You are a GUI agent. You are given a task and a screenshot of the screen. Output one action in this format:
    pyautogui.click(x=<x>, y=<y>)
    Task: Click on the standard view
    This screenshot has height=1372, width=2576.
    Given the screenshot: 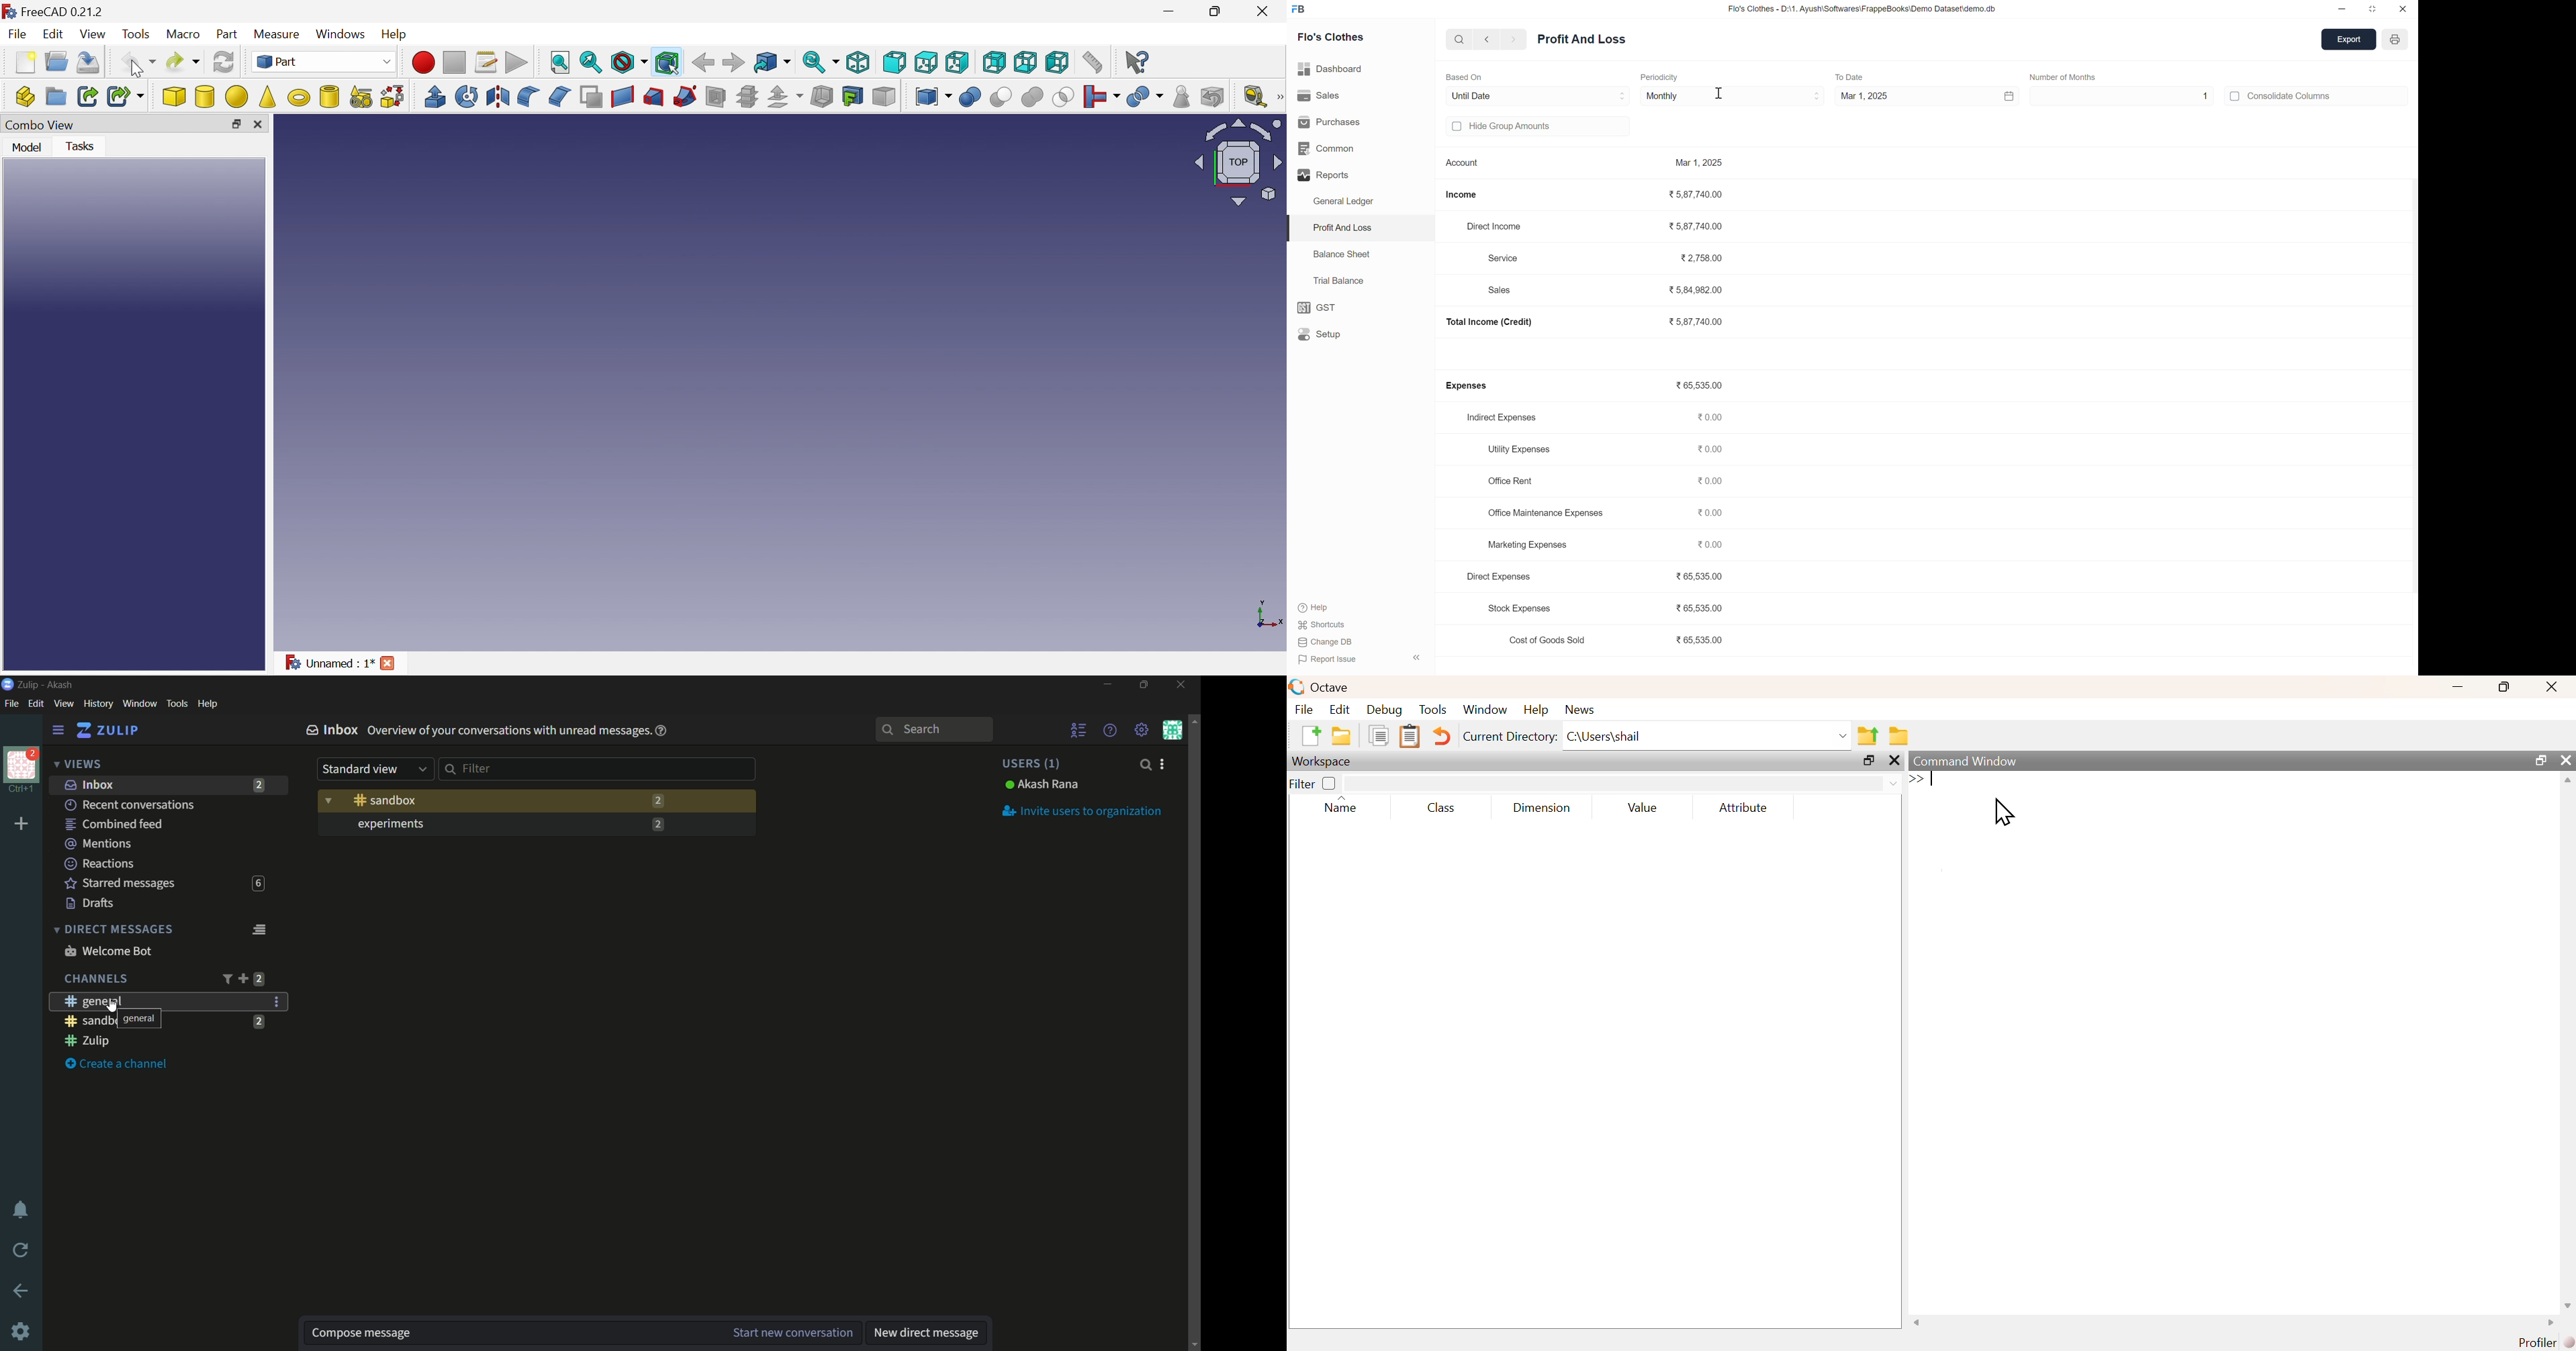 What is the action you would take?
    pyautogui.click(x=376, y=769)
    